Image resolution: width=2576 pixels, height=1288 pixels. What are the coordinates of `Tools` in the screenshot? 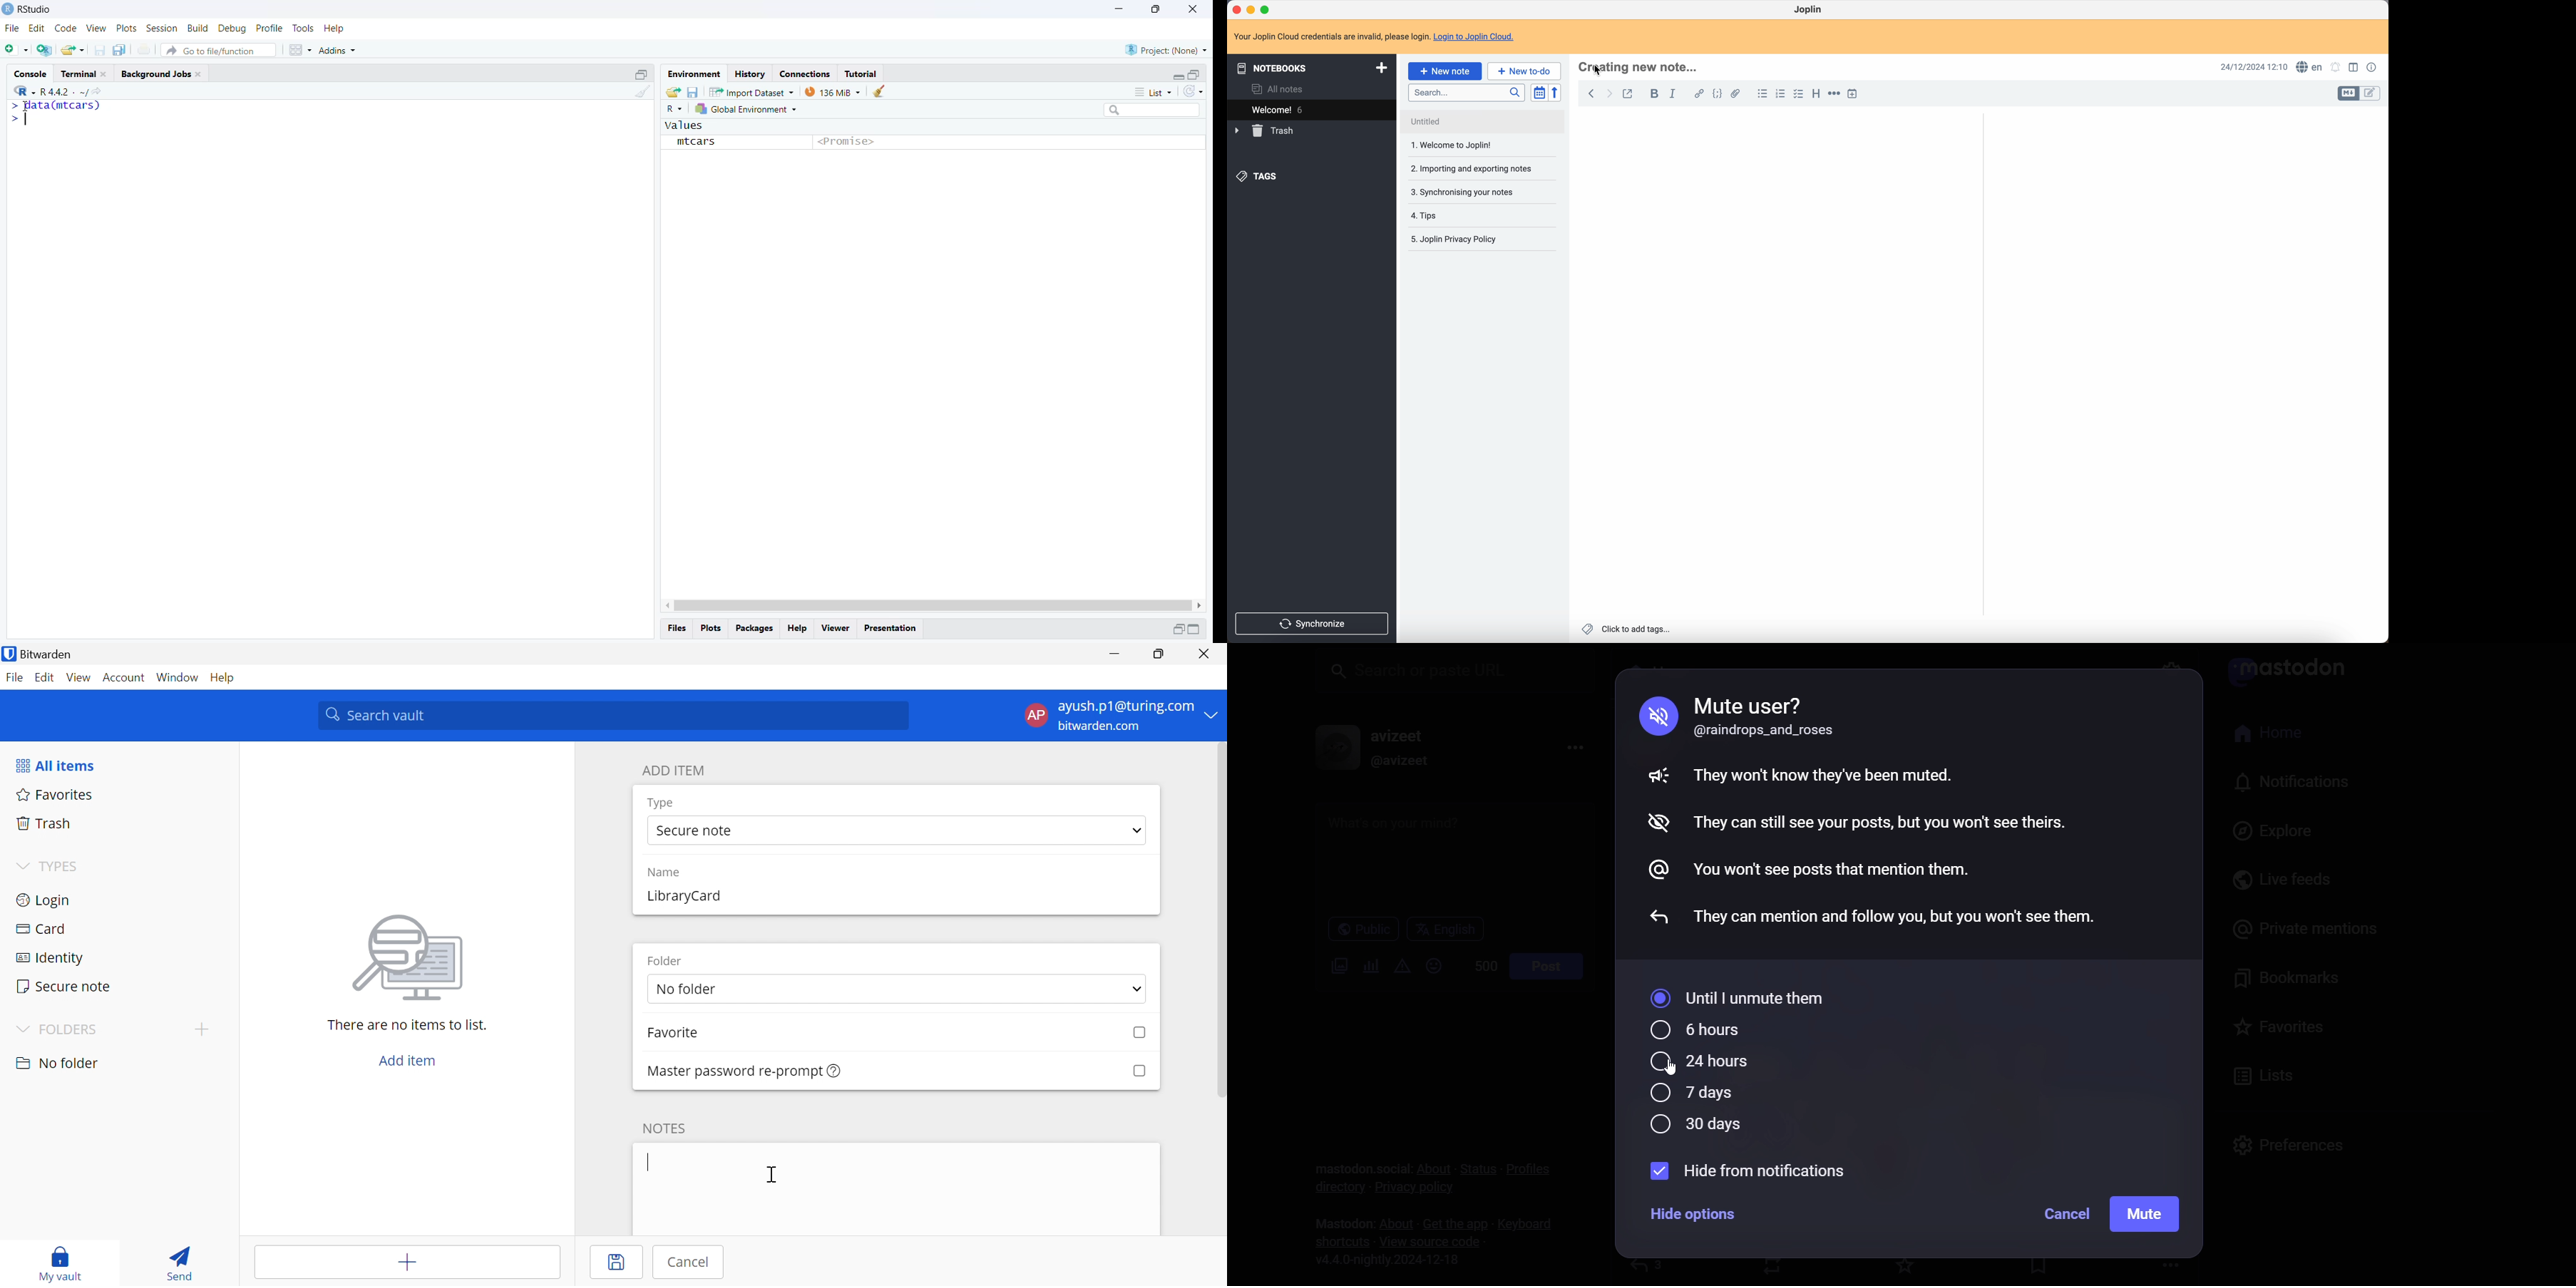 It's located at (303, 28).